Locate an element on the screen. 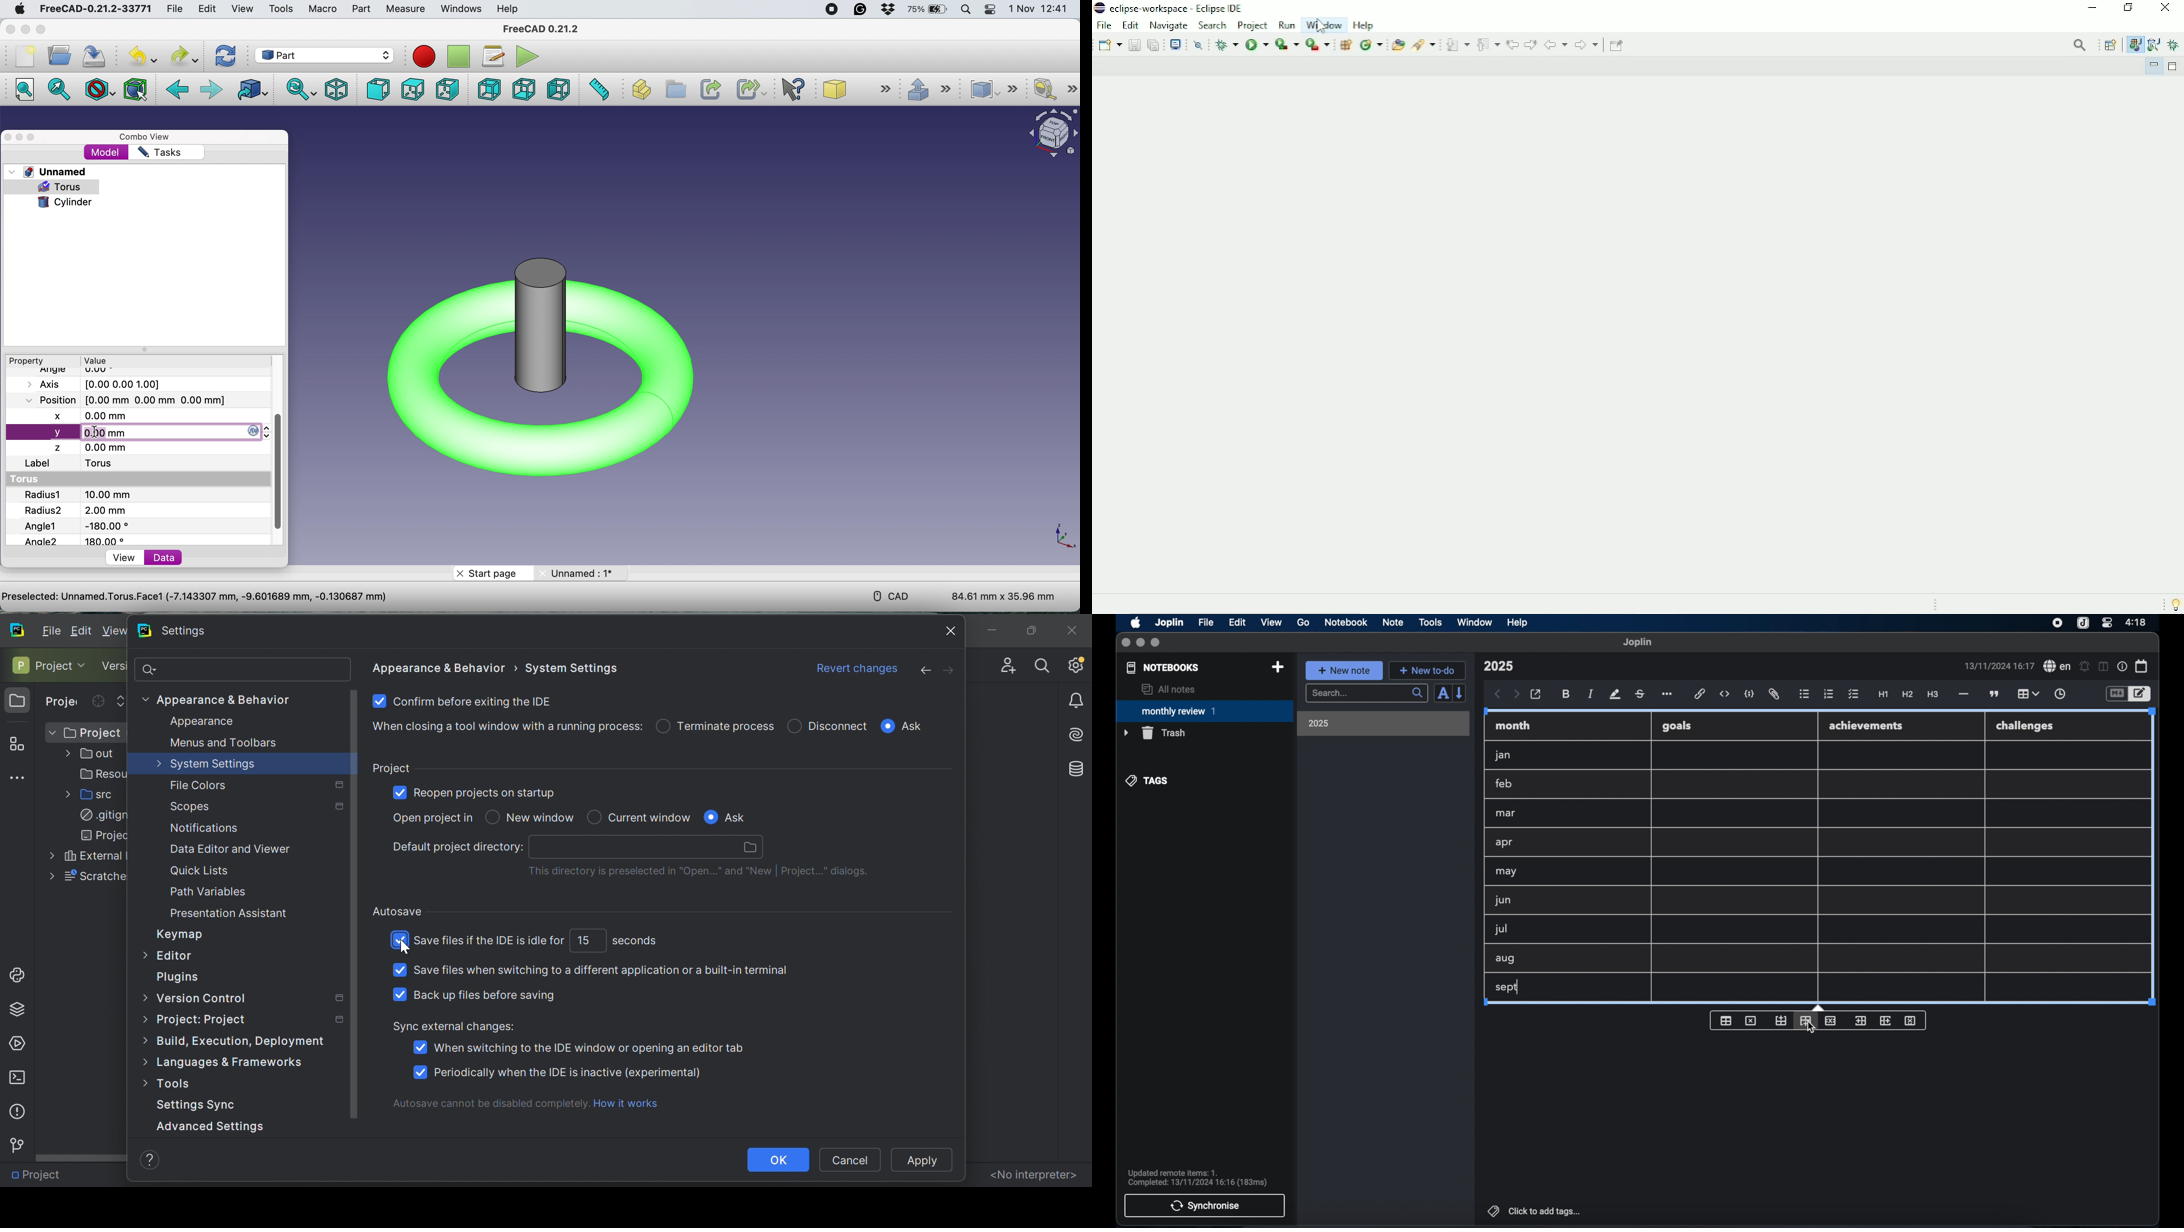 The height and width of the screenshot is (1232, 2184). Search Everywhere is located at coordinates (1043, 665).